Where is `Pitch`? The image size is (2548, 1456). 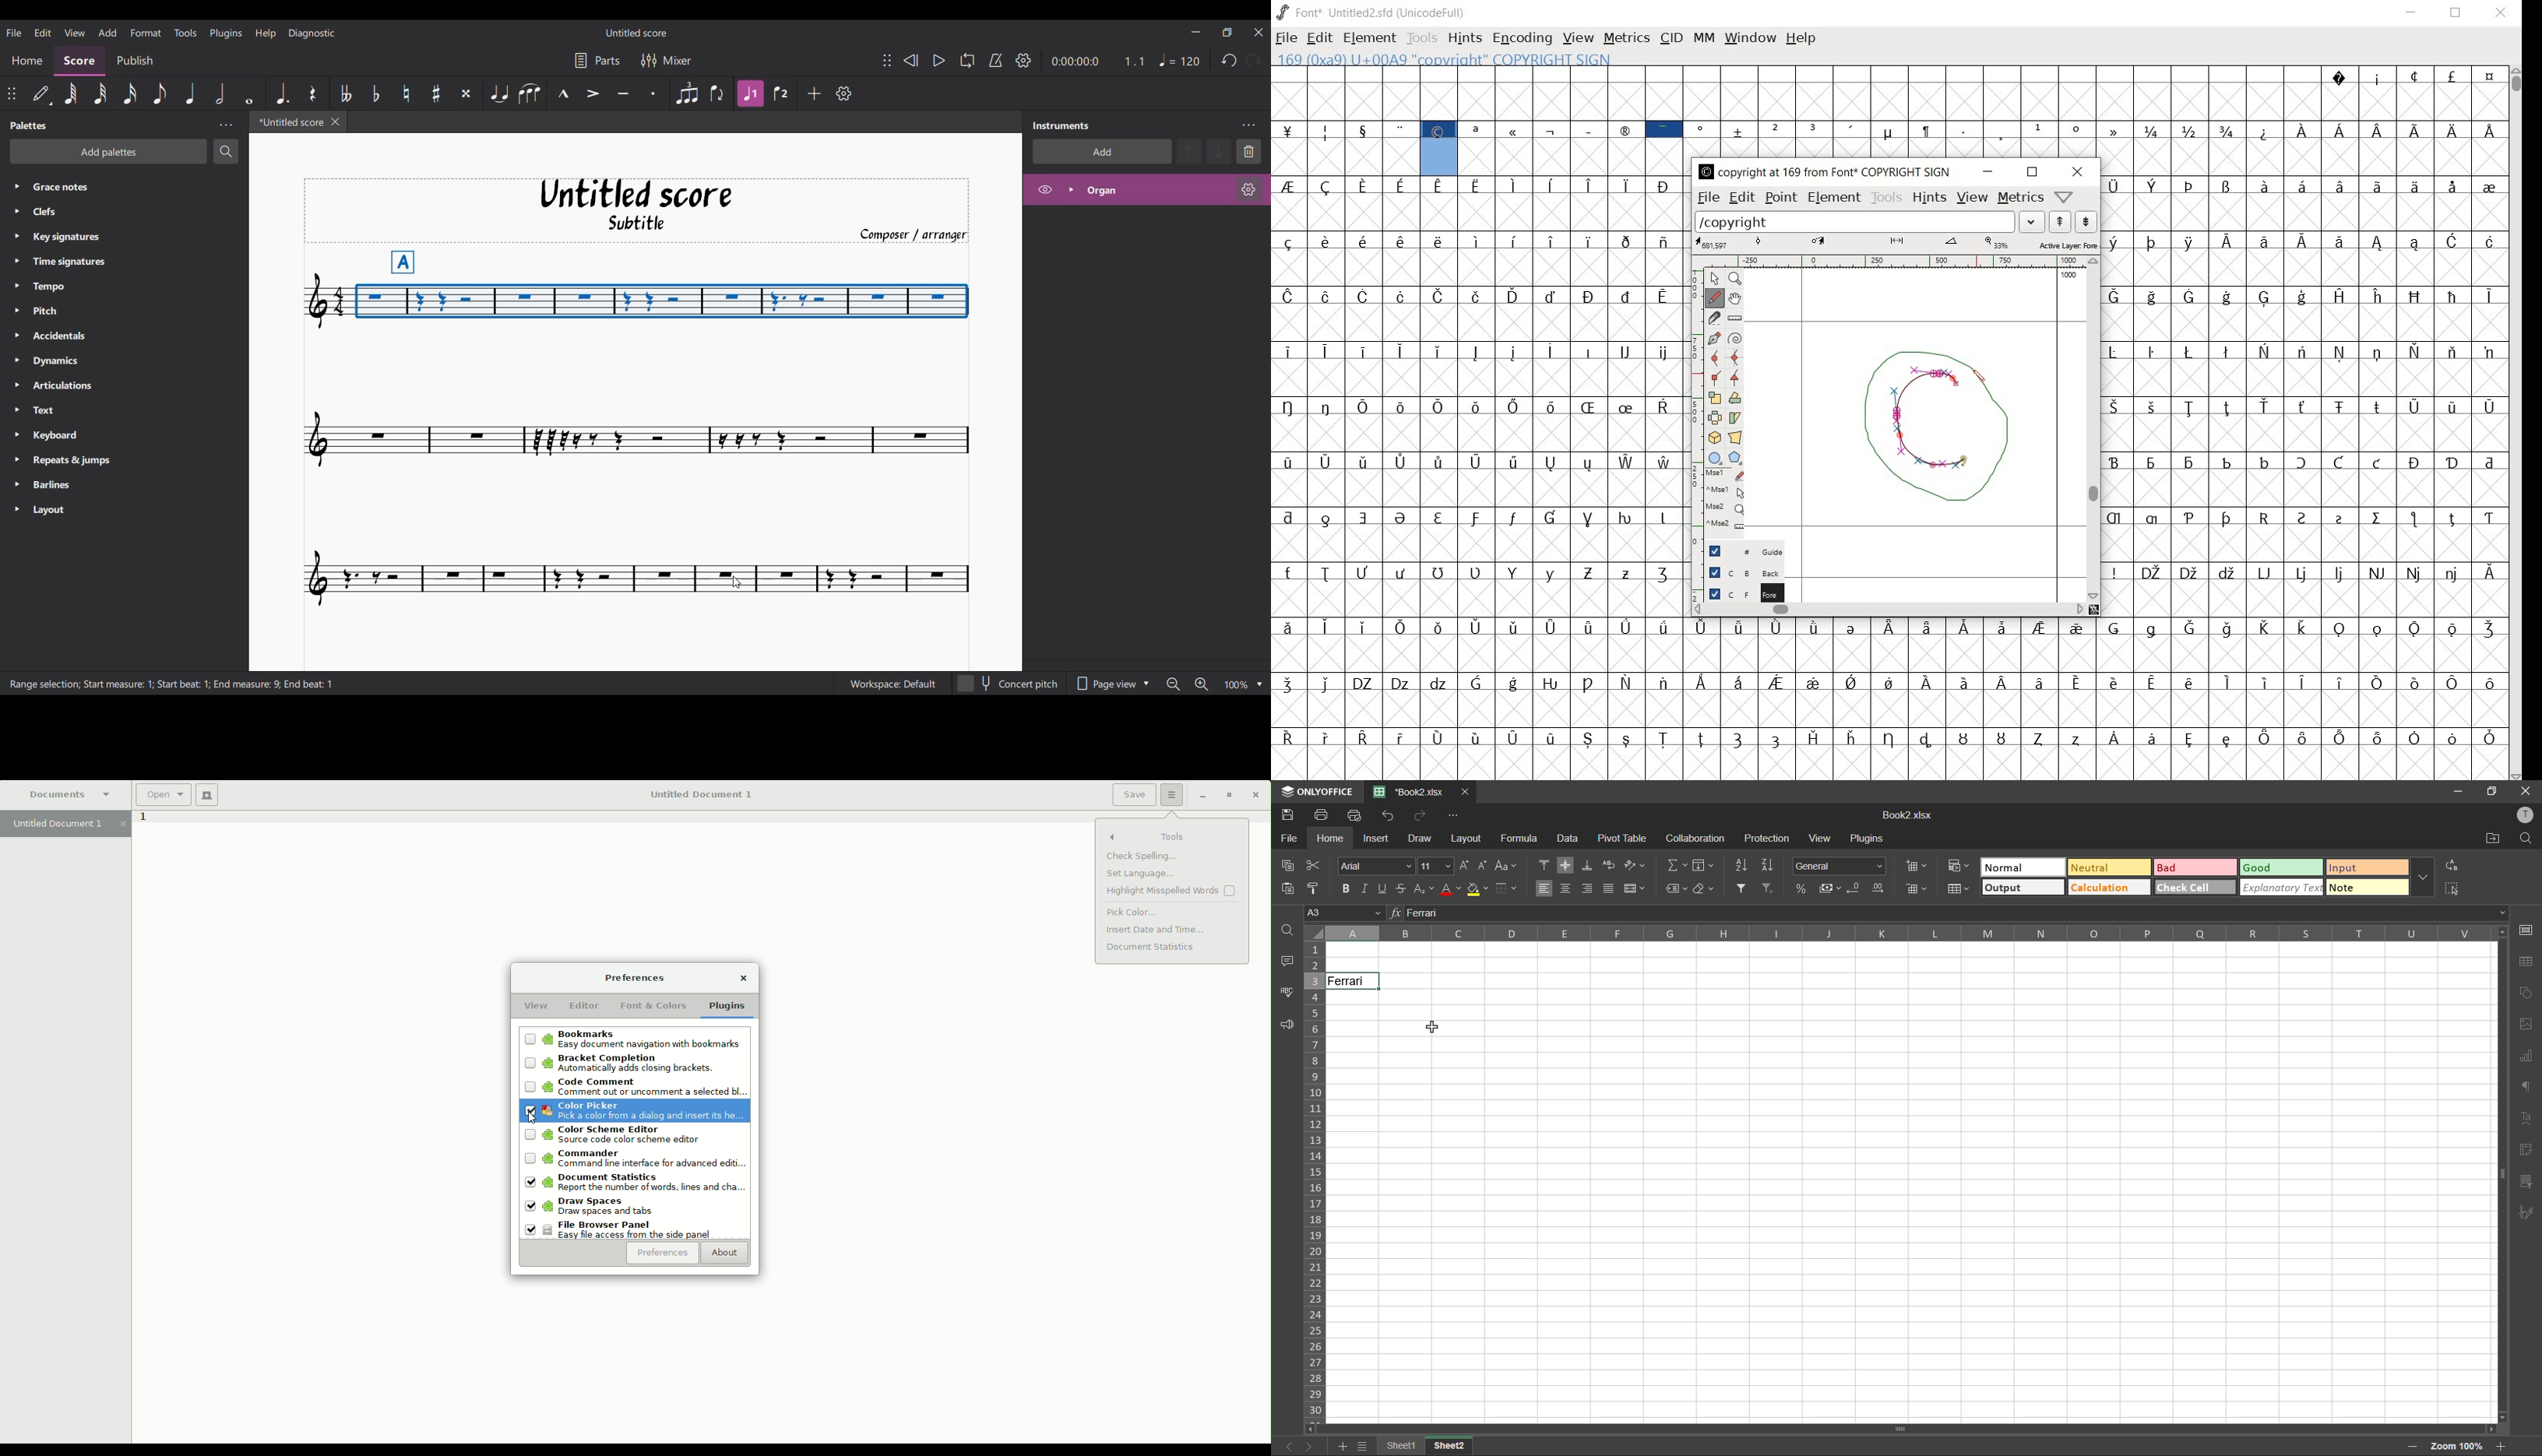 Pitch is located at coordinates (75, 310).